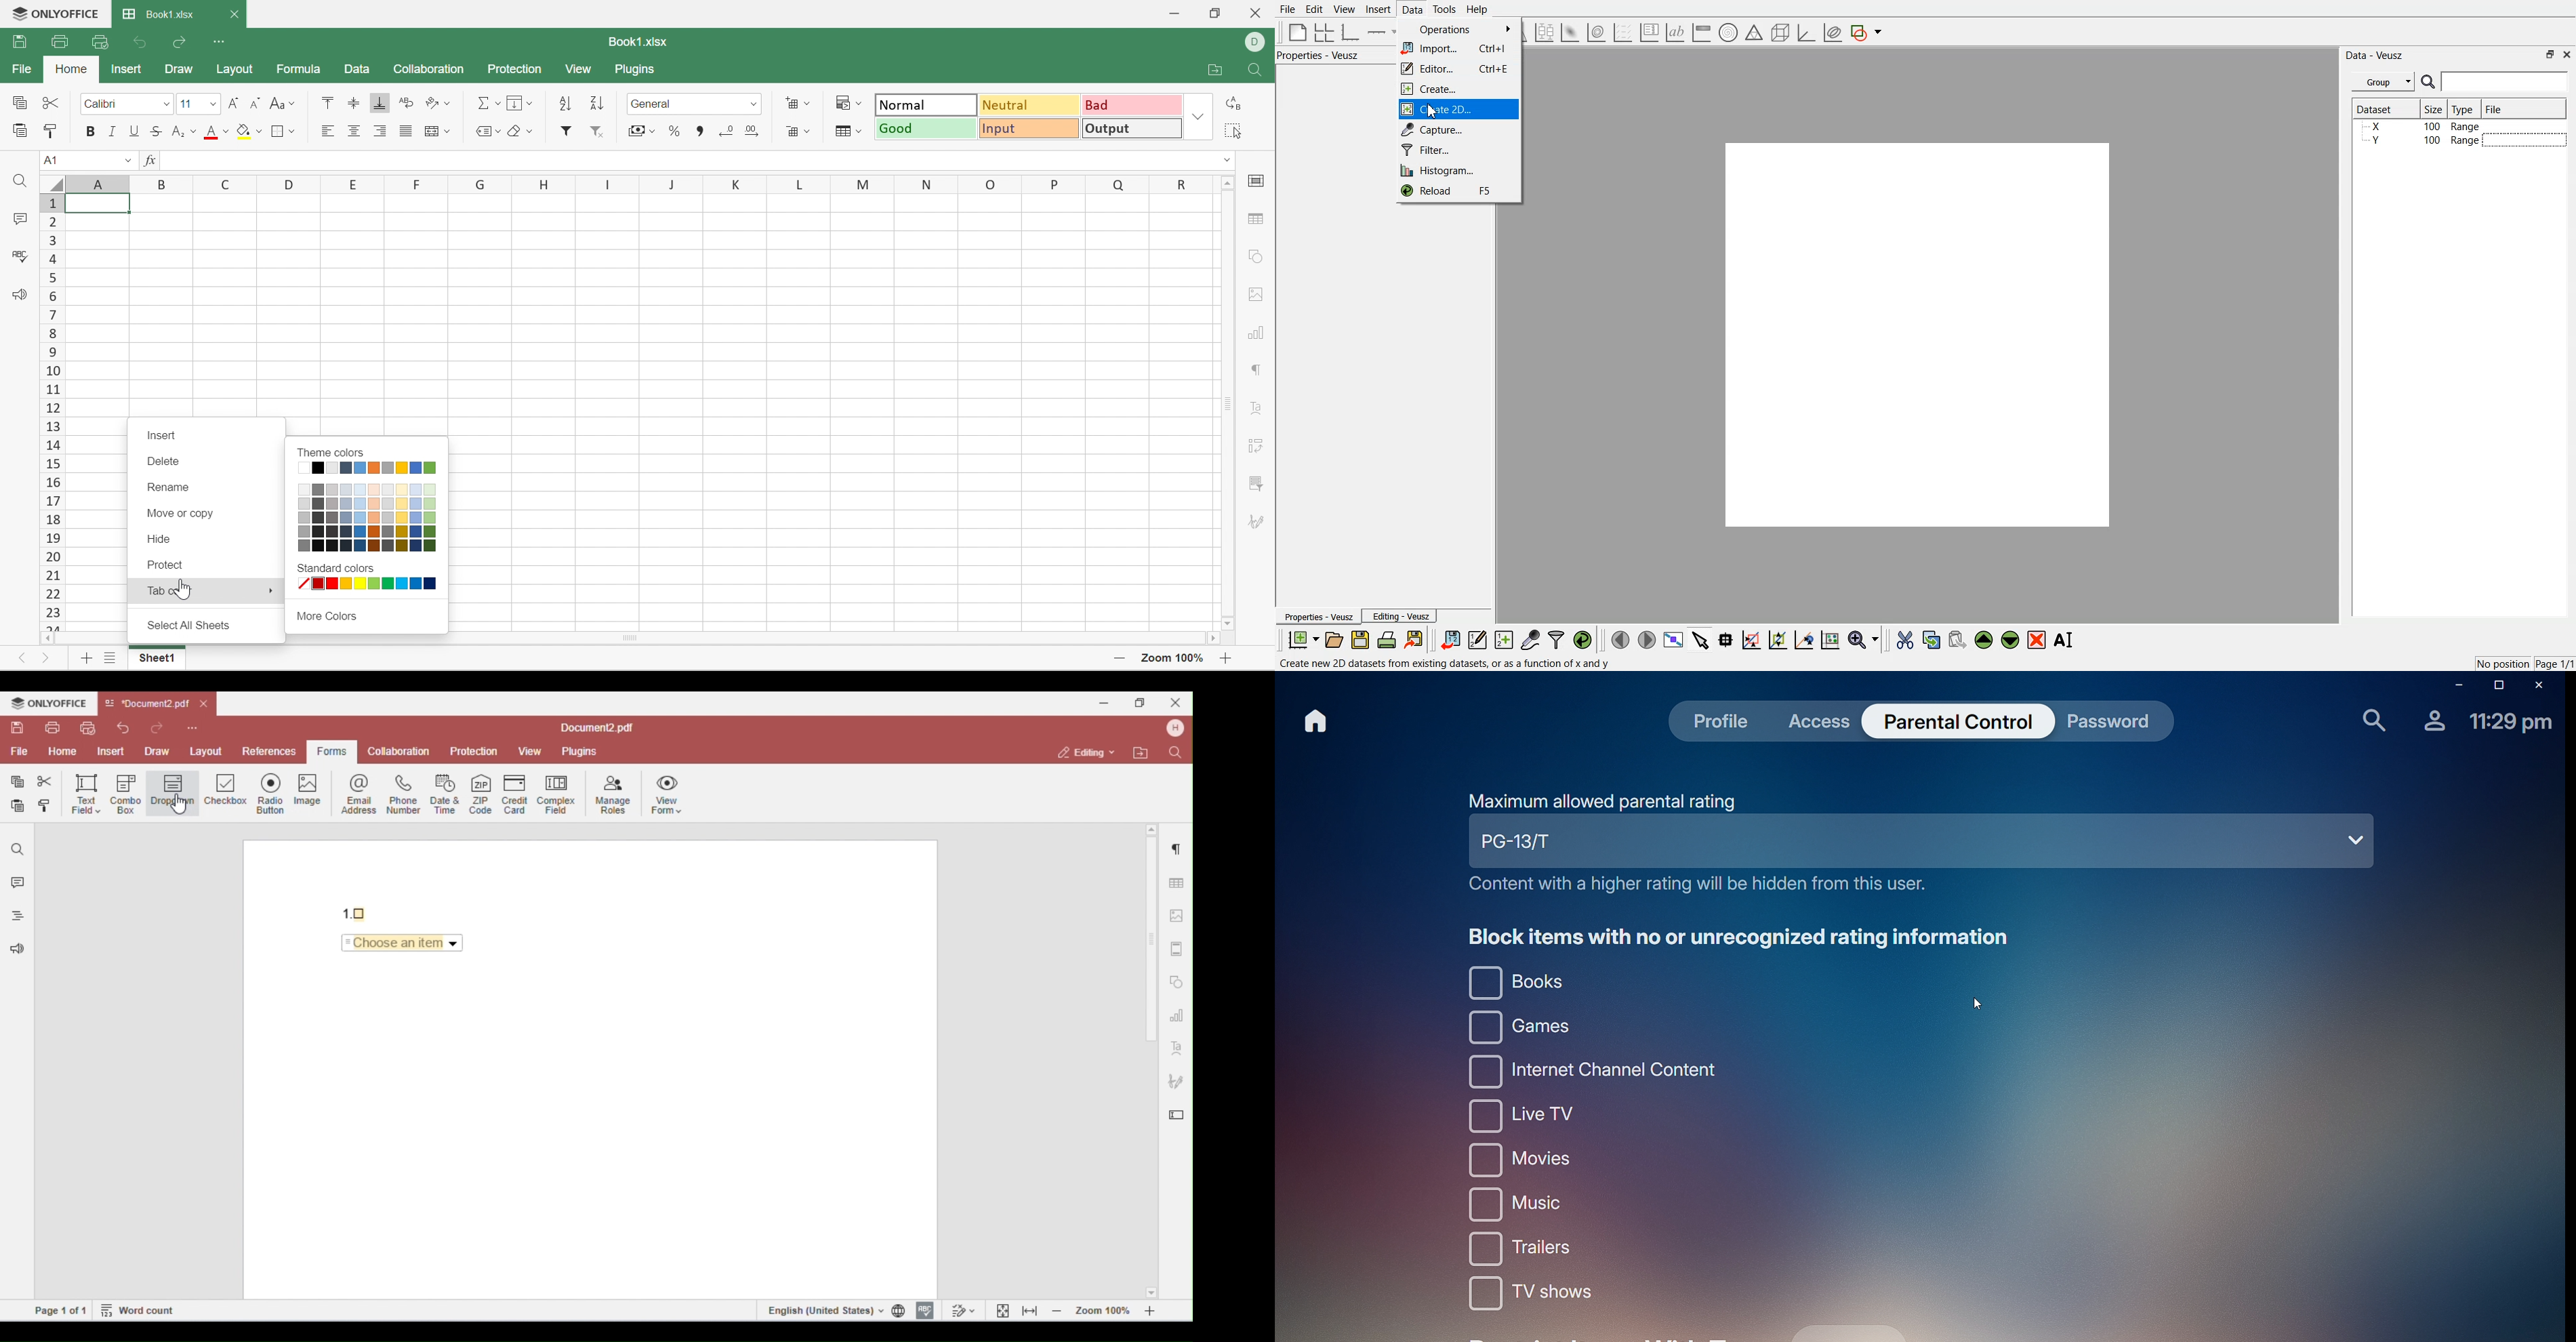 This screenshot has width=2576, height=1344. I want to click on Add new sheet, so click(85, 658).